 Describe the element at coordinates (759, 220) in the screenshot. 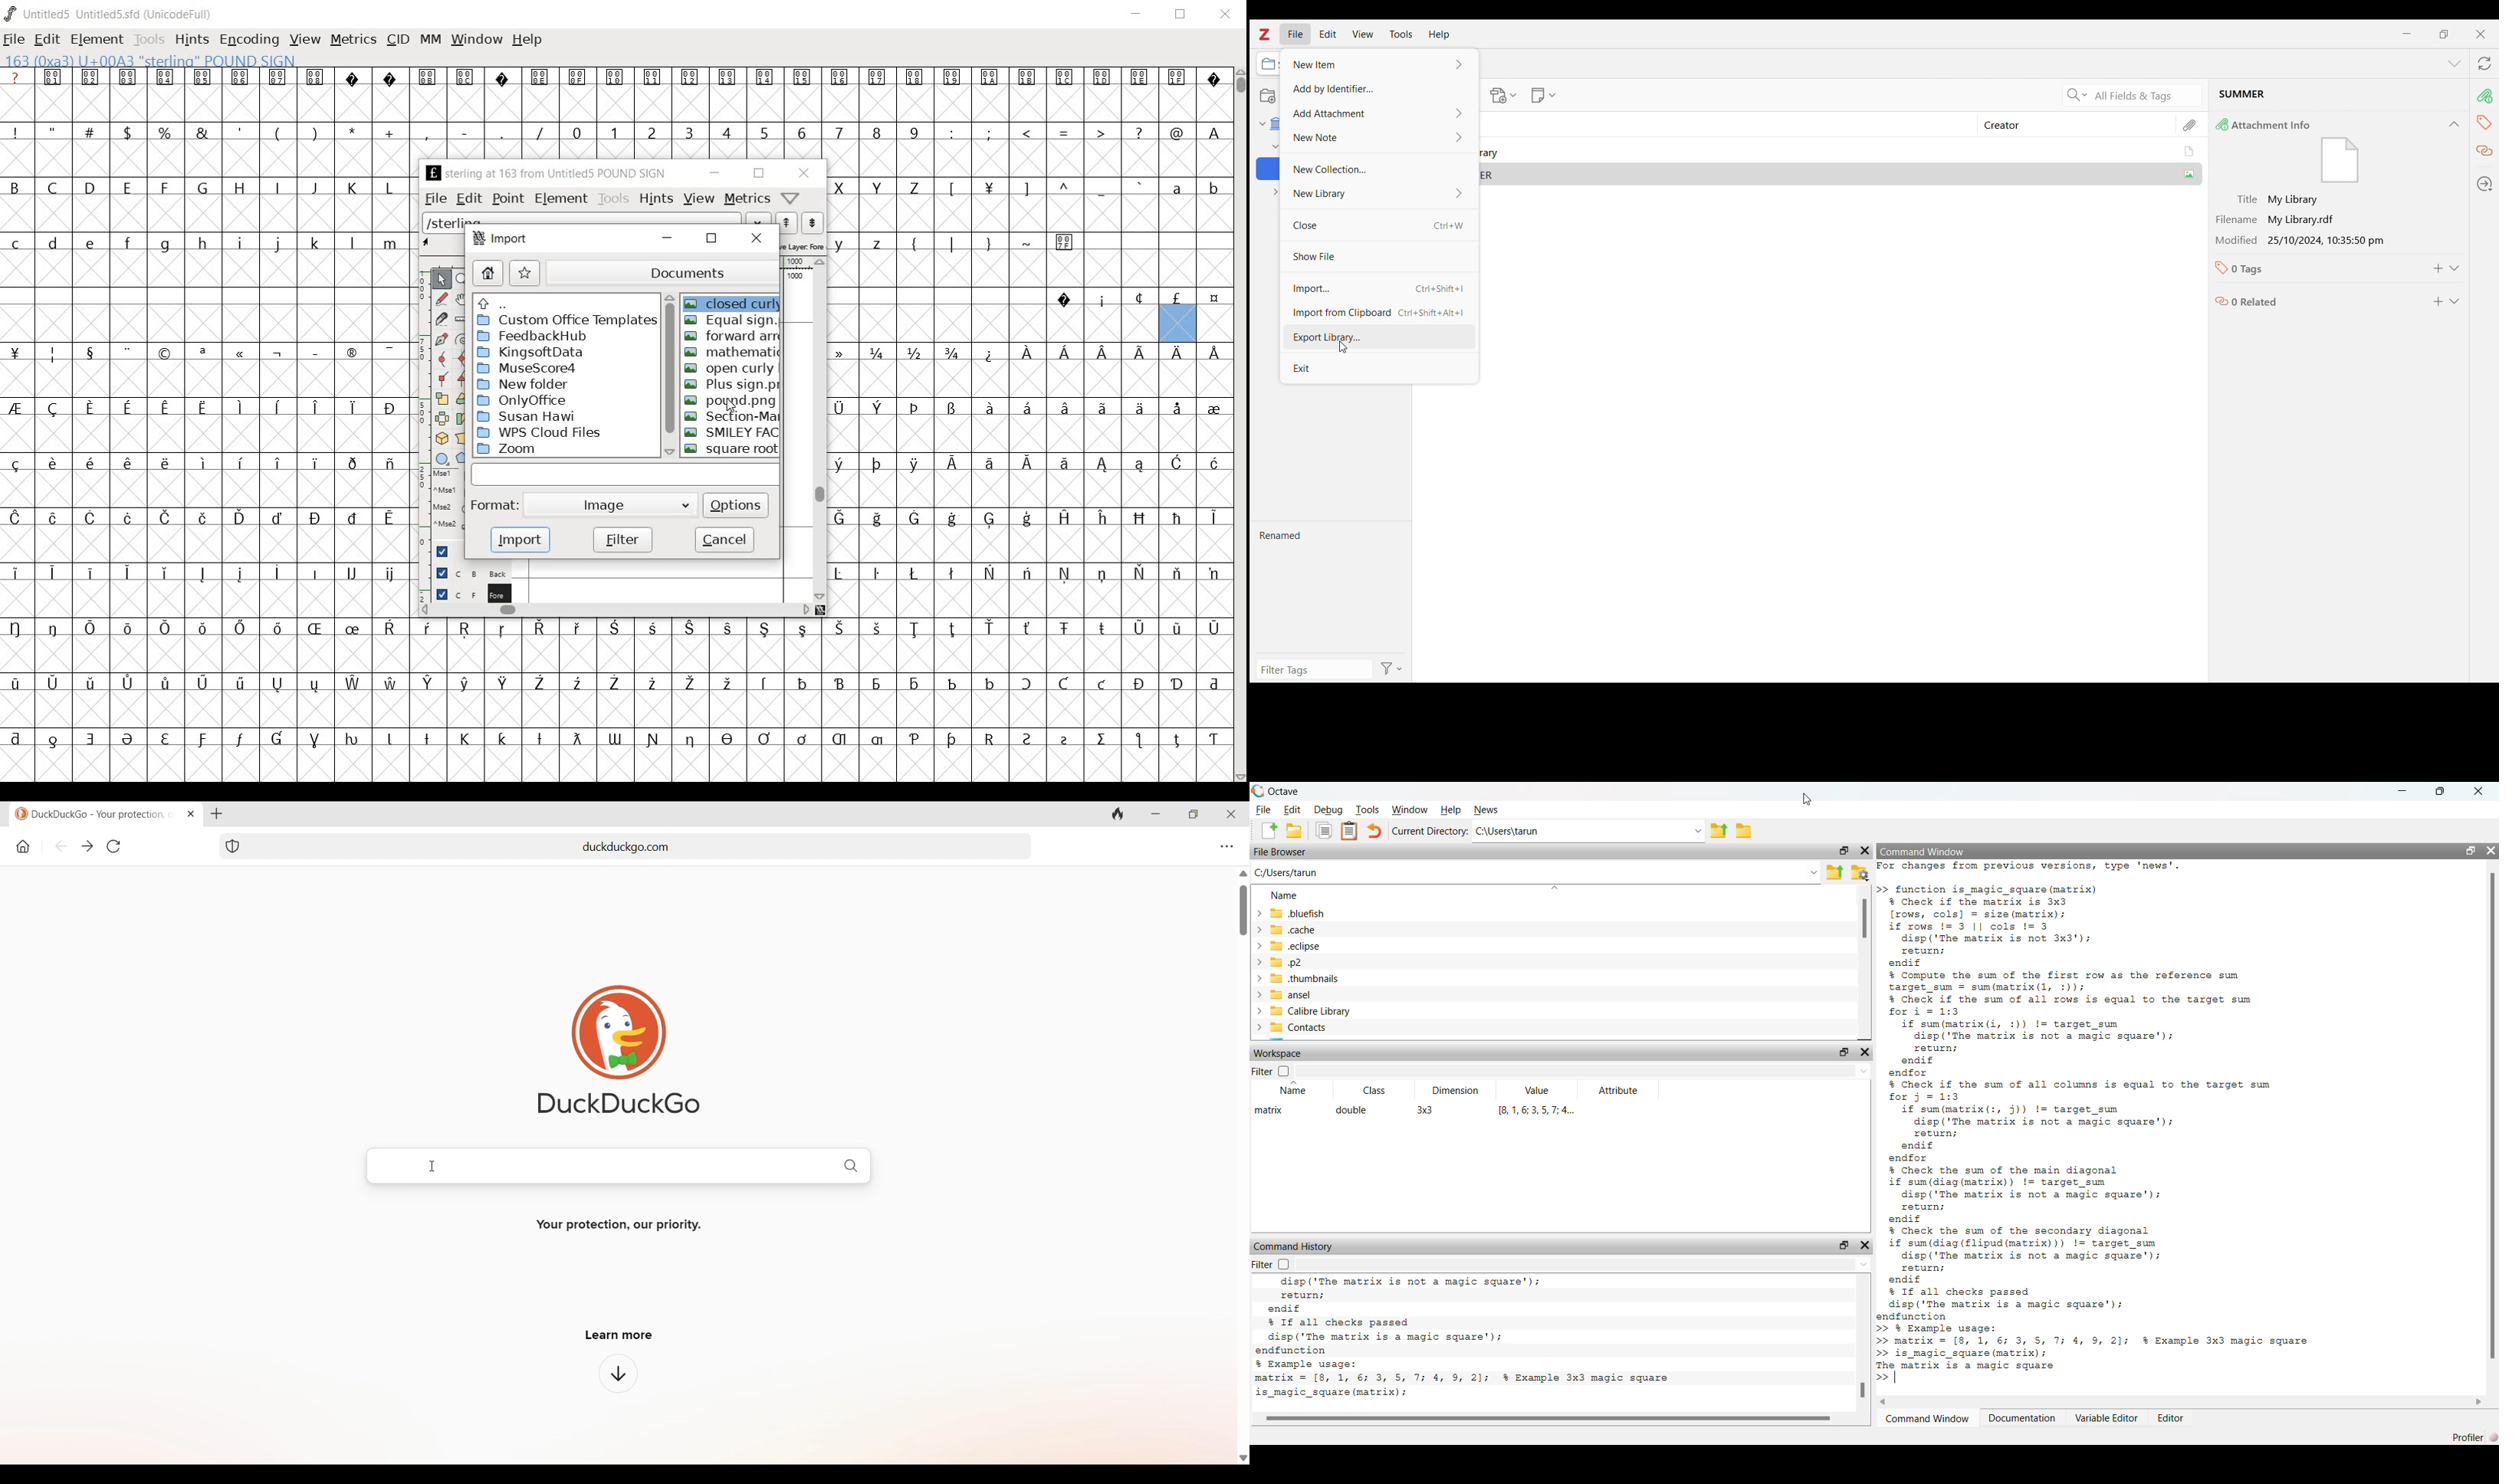

I see `load word list` at that location.